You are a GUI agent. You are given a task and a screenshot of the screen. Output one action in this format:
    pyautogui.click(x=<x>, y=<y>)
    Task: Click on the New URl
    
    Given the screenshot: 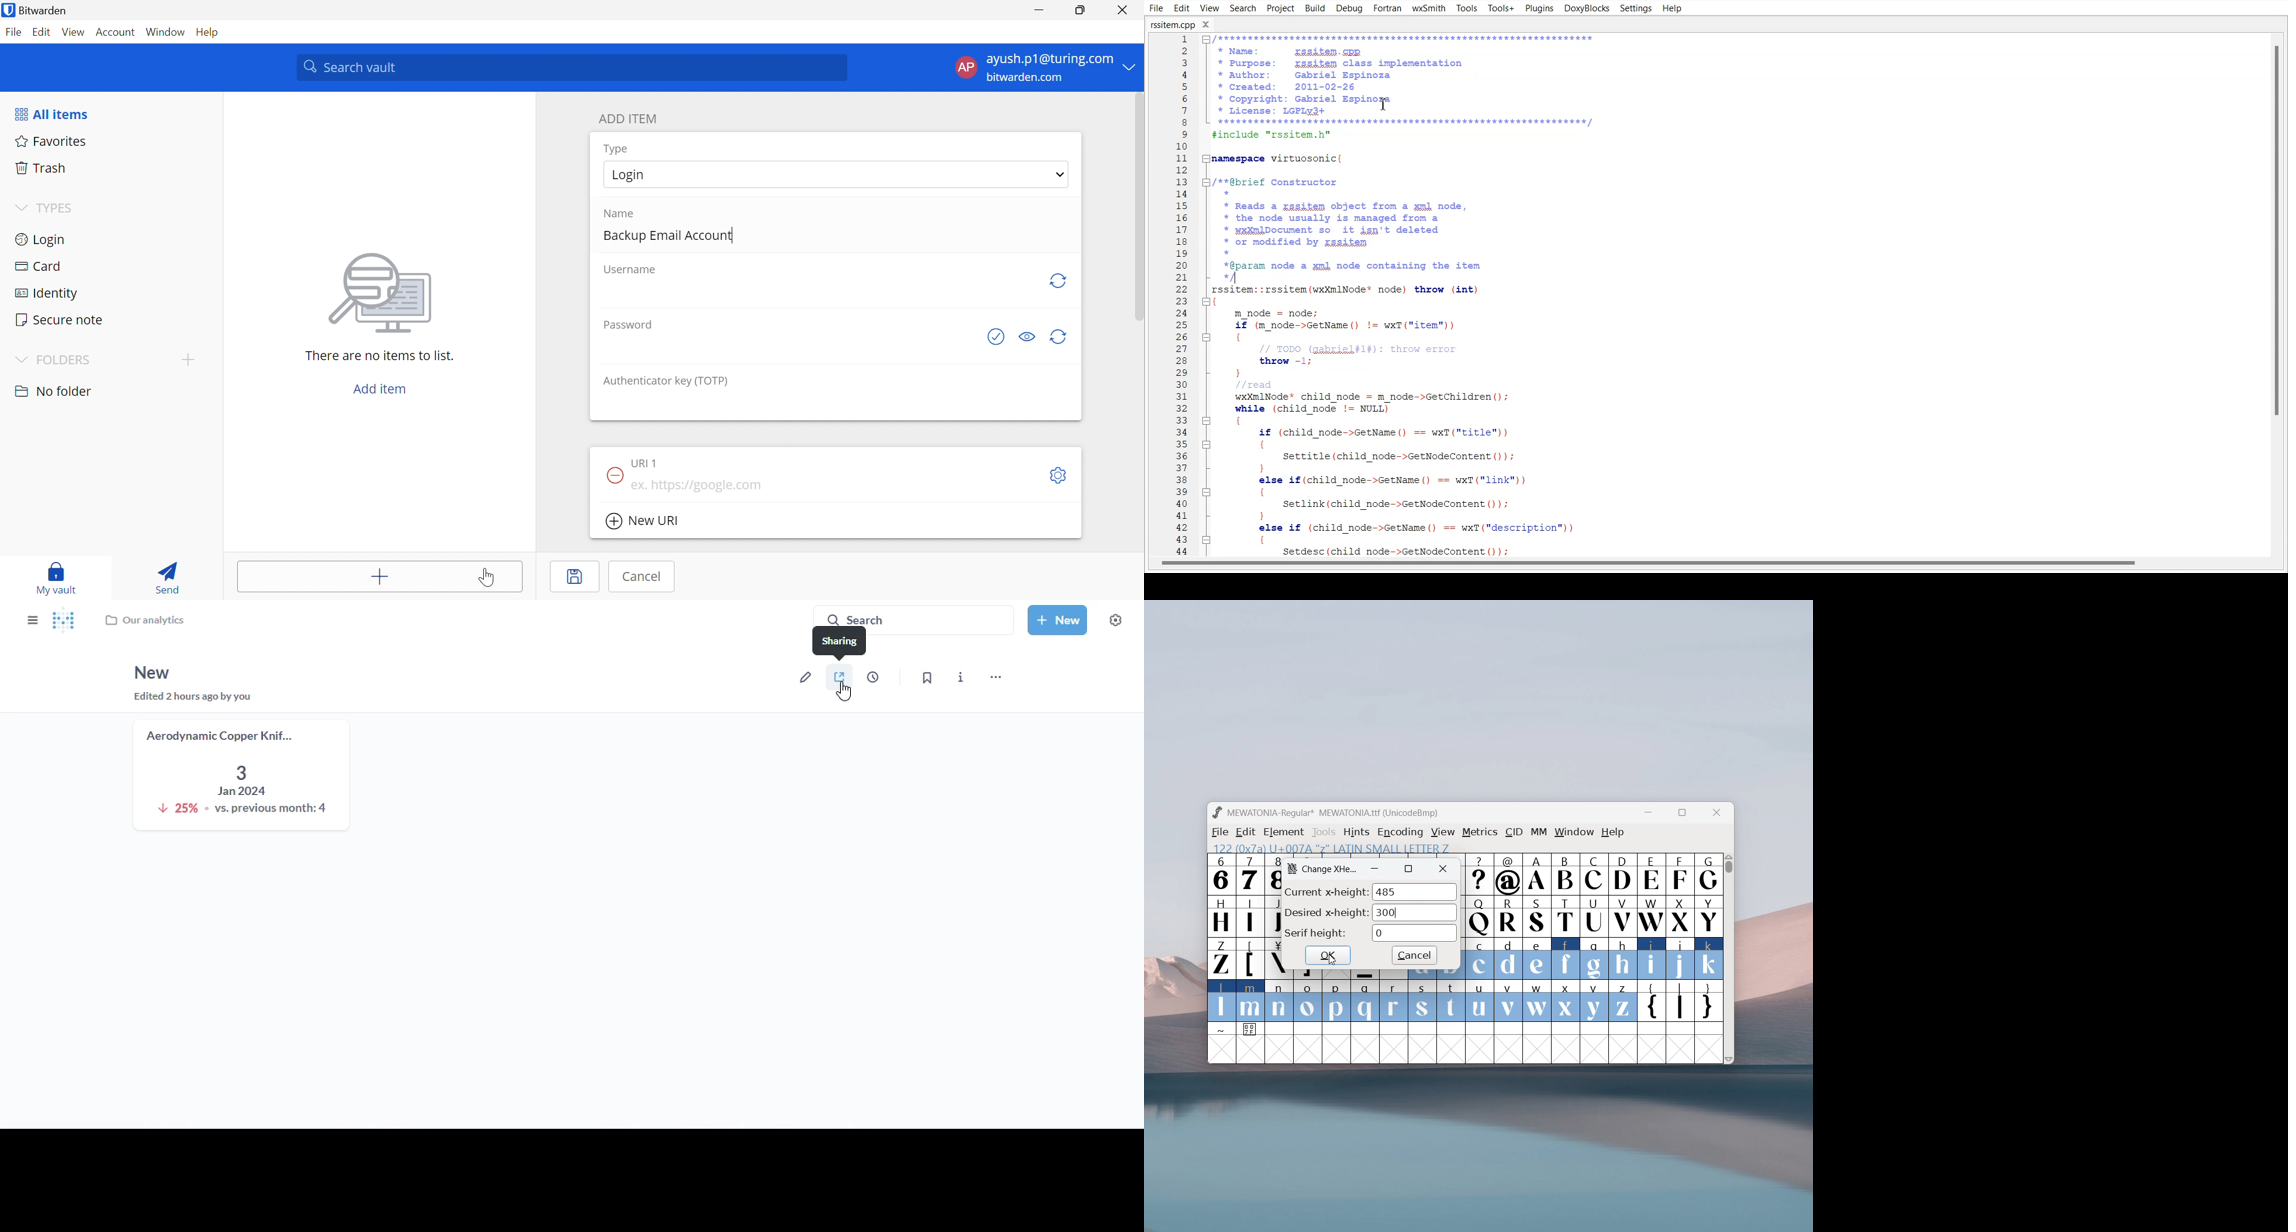 What is the action you would take?
    pyautogui.click(x=642, y=522)
    